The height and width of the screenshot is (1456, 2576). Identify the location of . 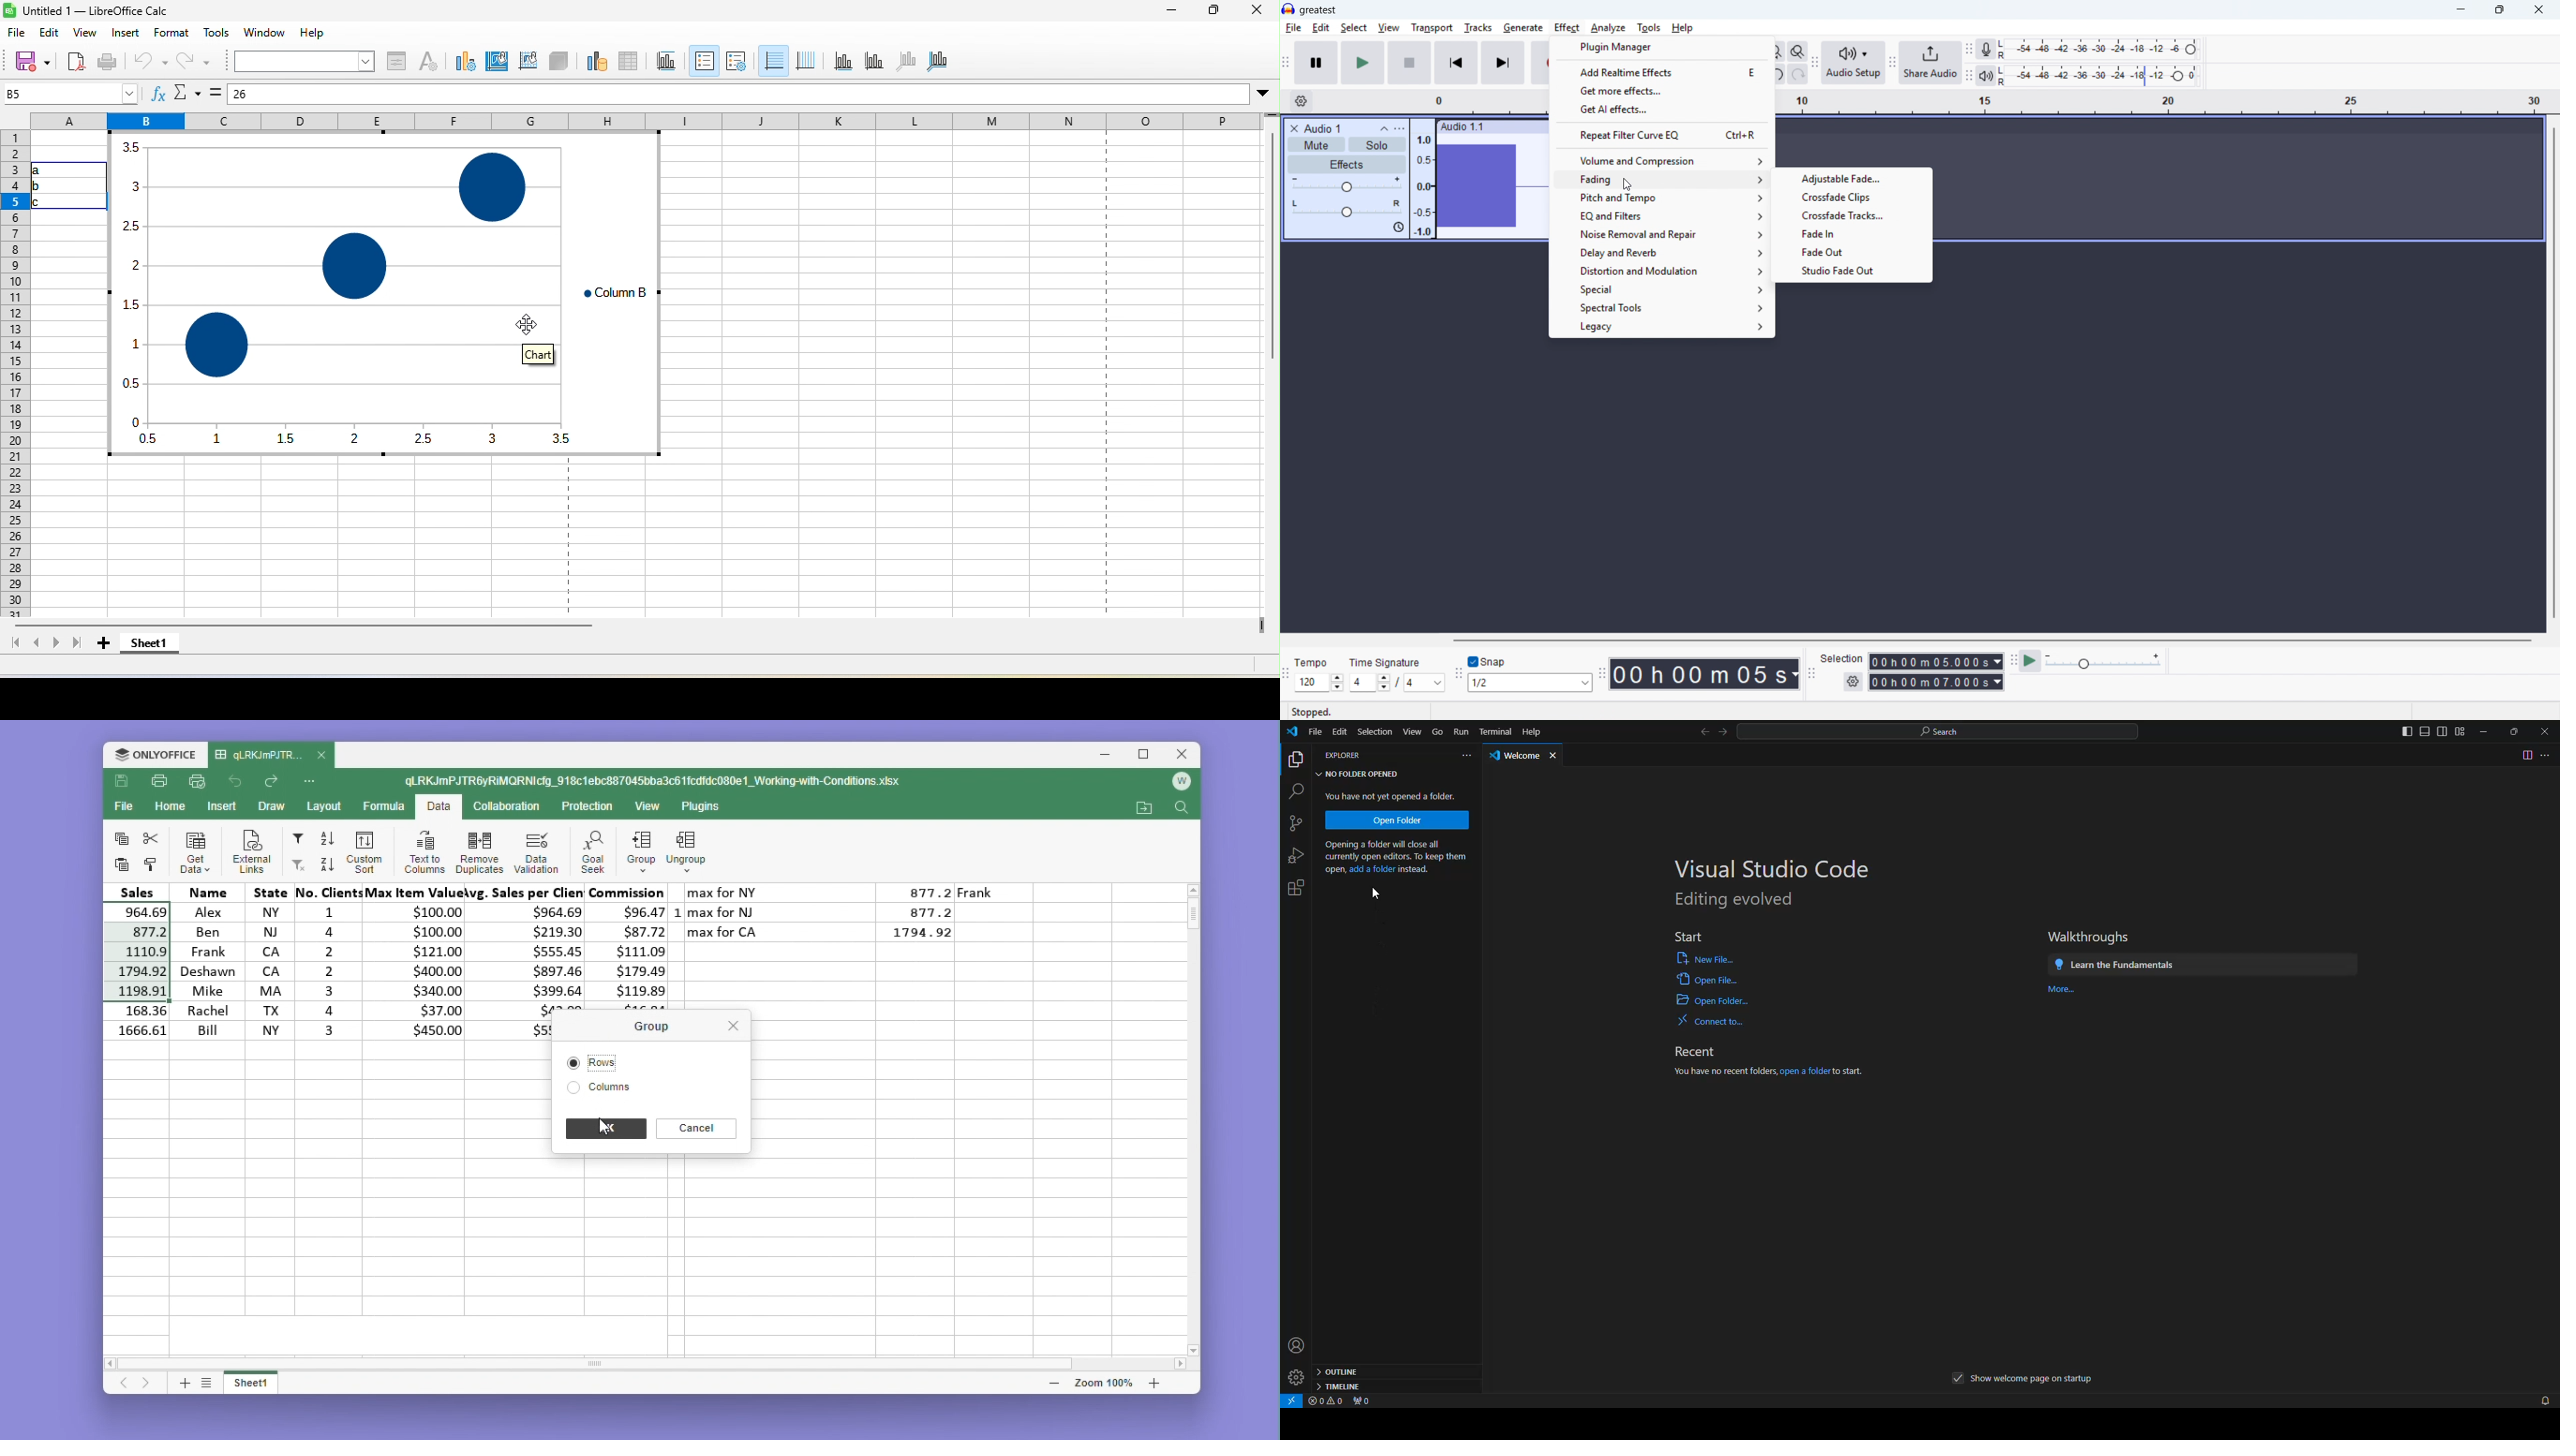
(1311, 664).